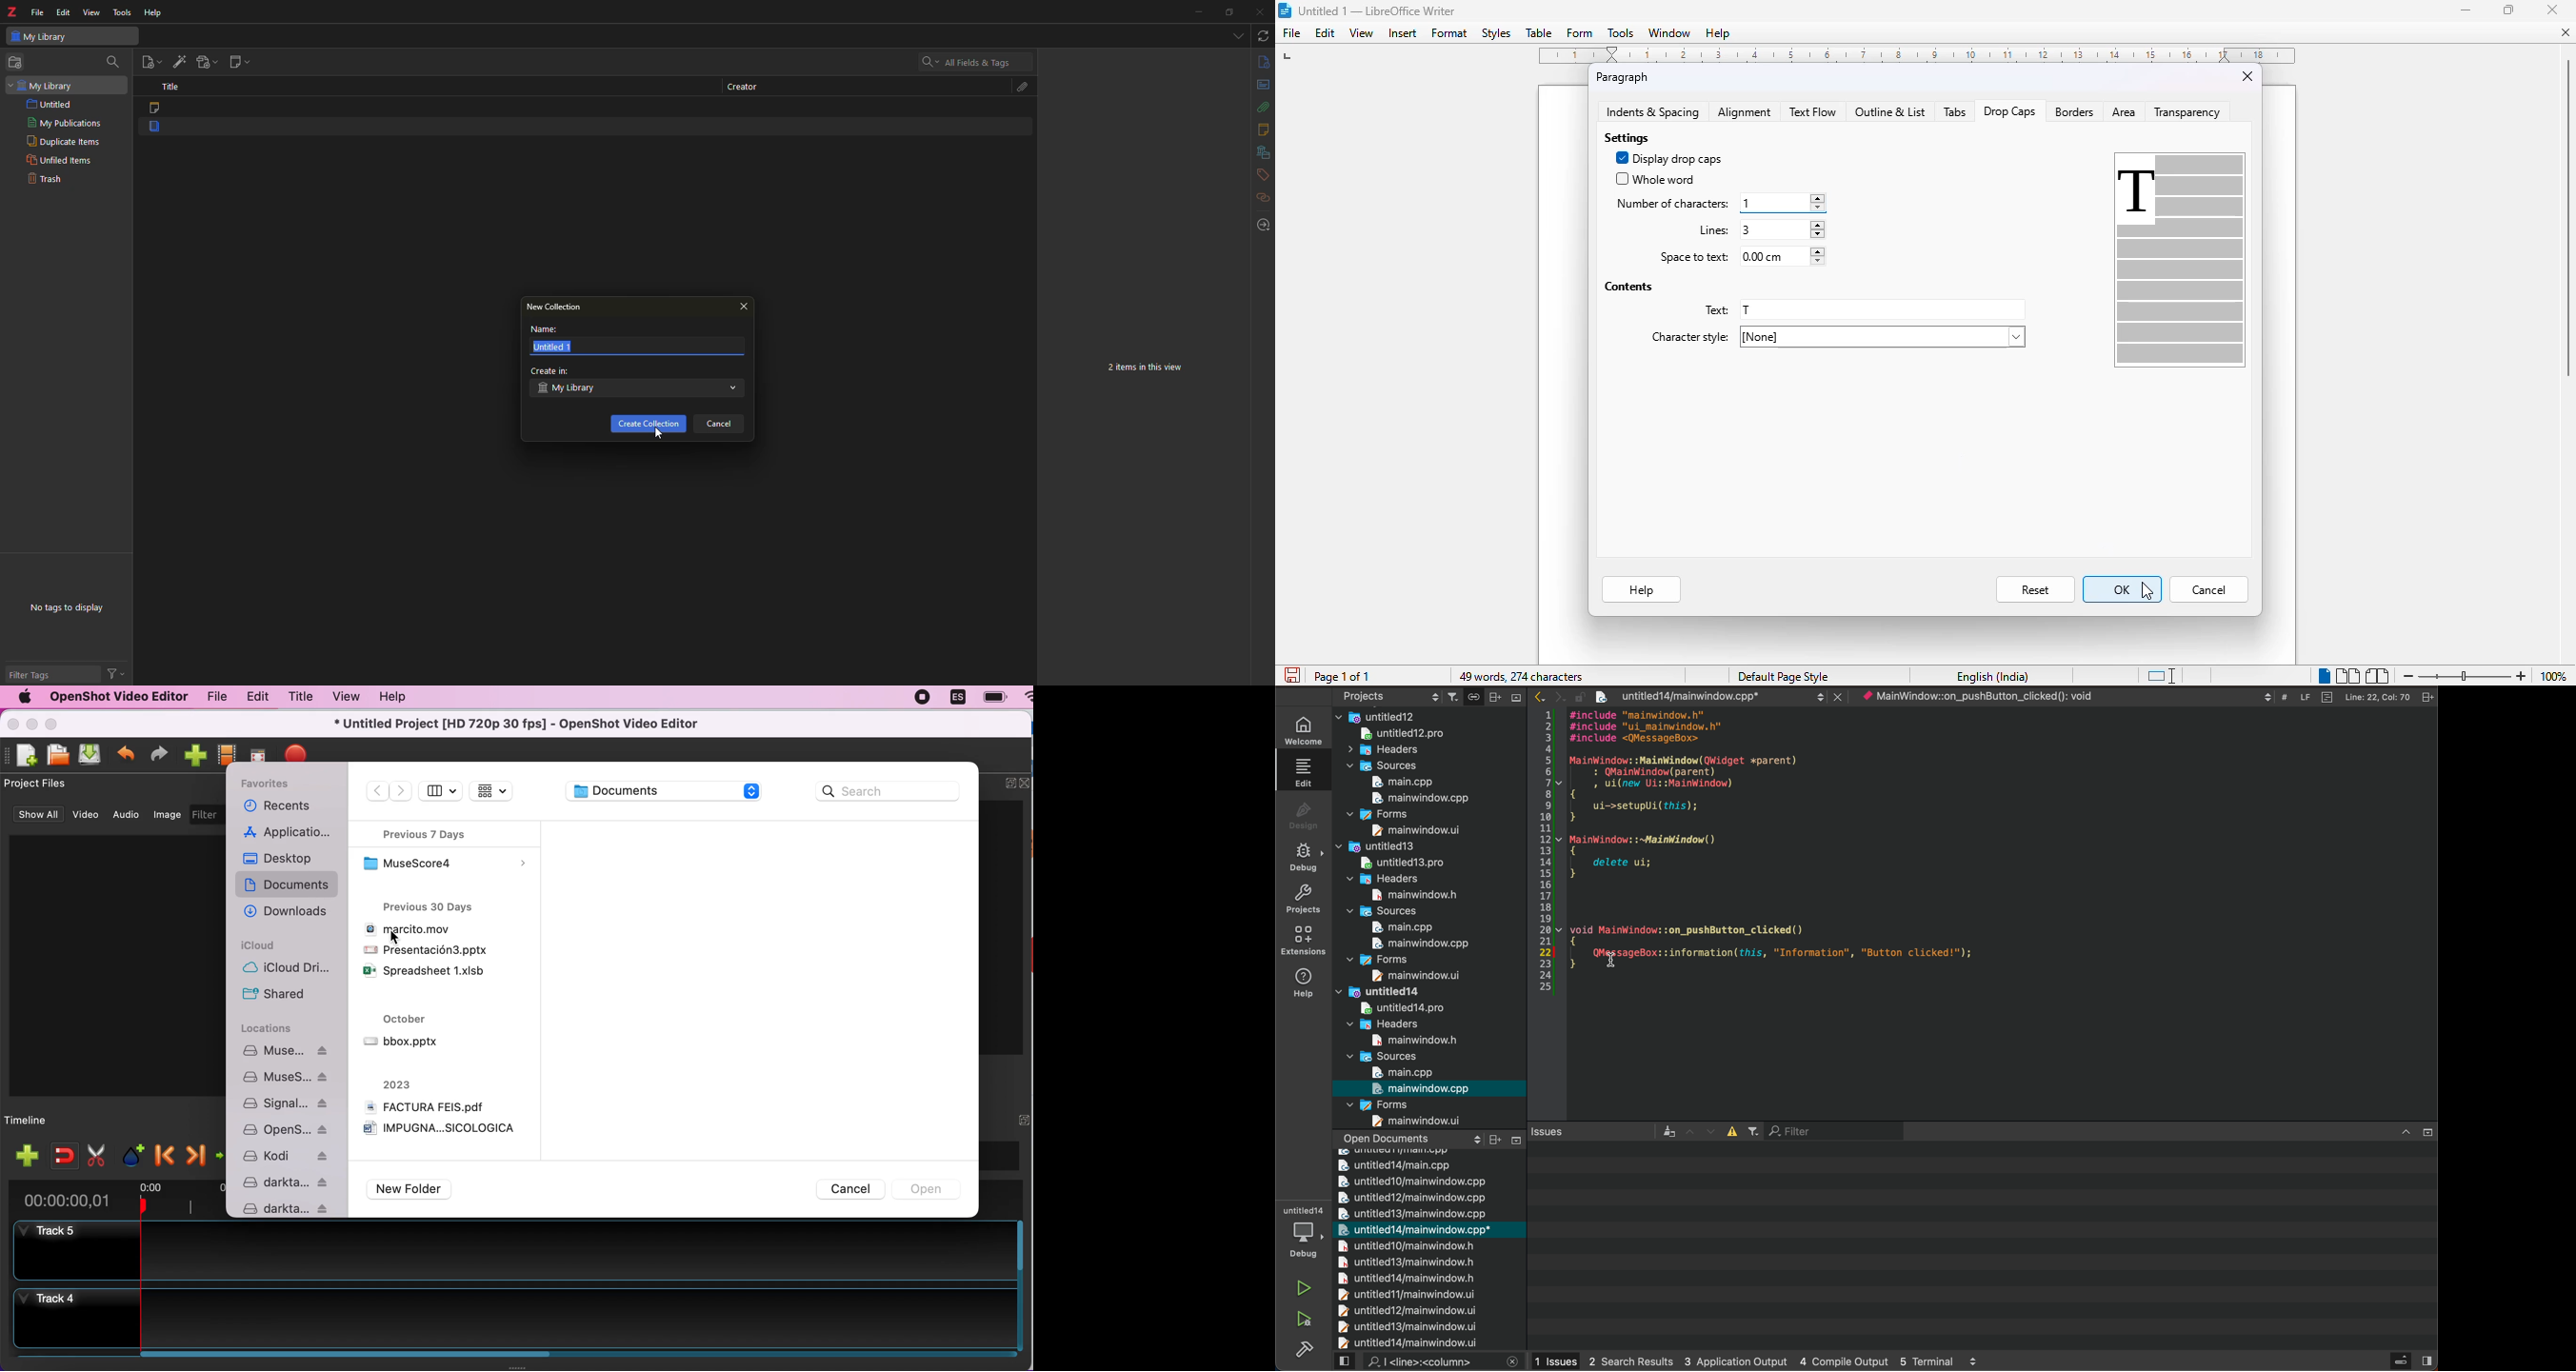 The width and height of the screenshot is (2576, 1372). I want to click on actions, so click(120, 672).